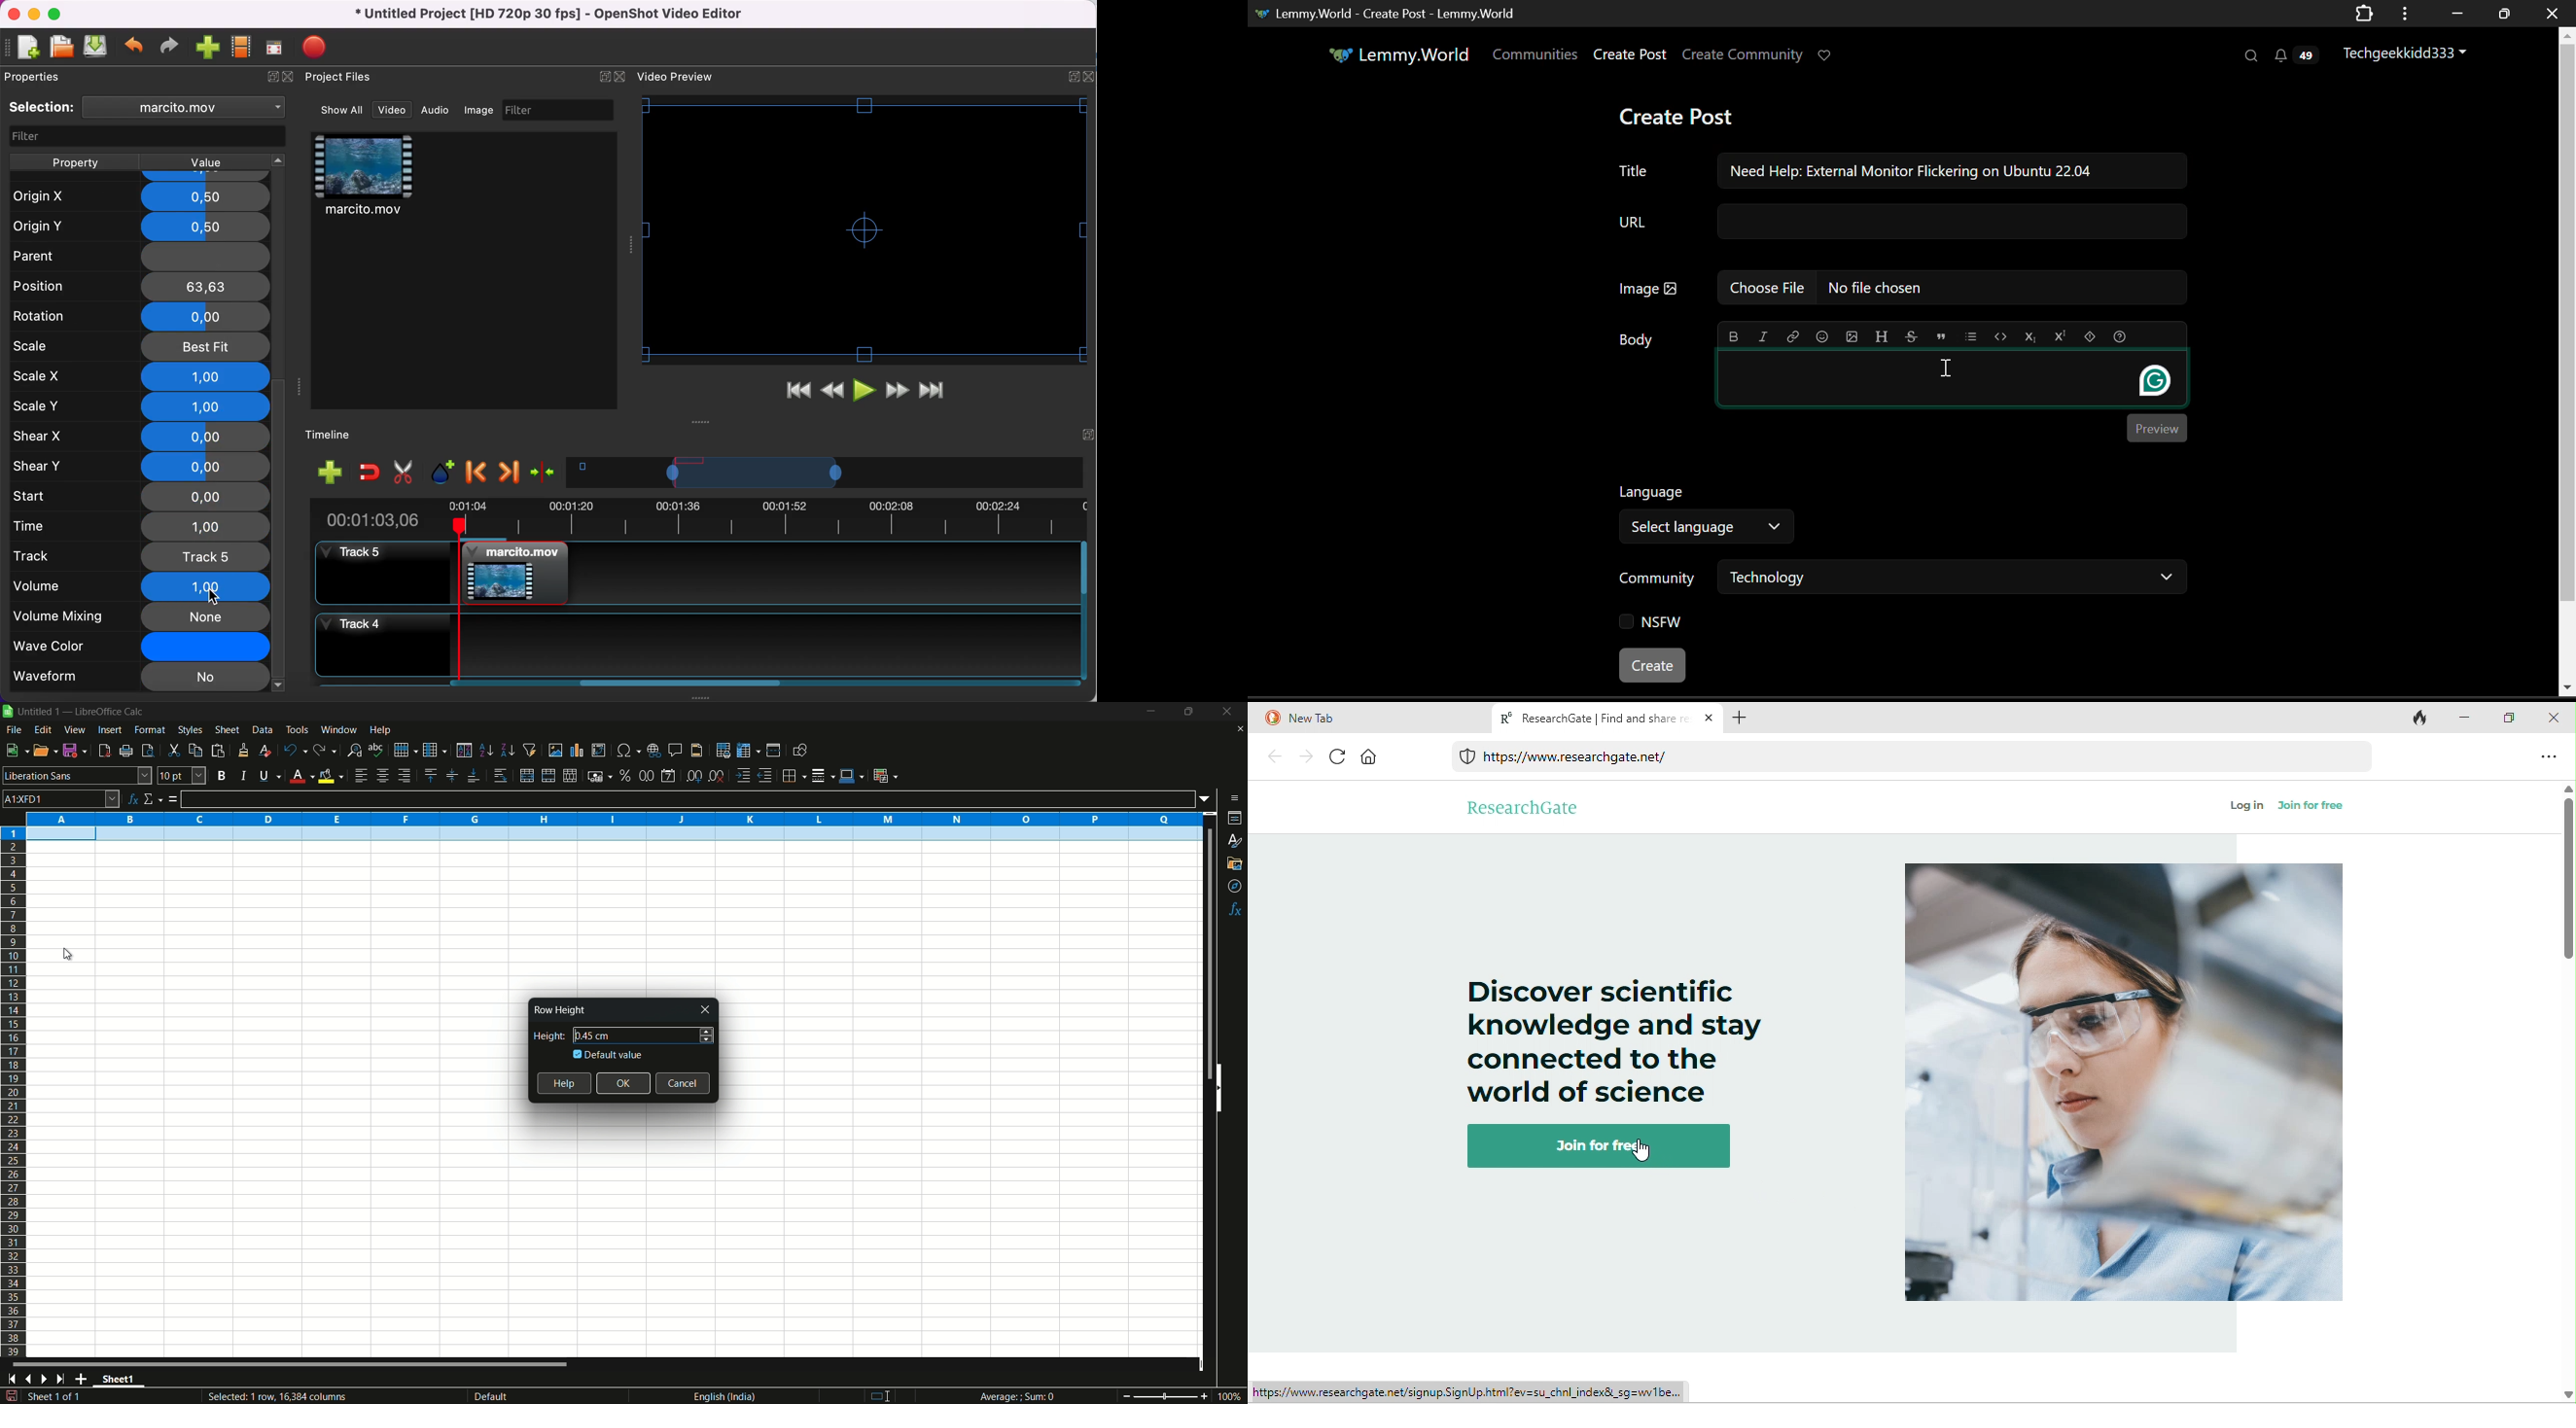  I want to click on close current sheet, so click(1239, 732).